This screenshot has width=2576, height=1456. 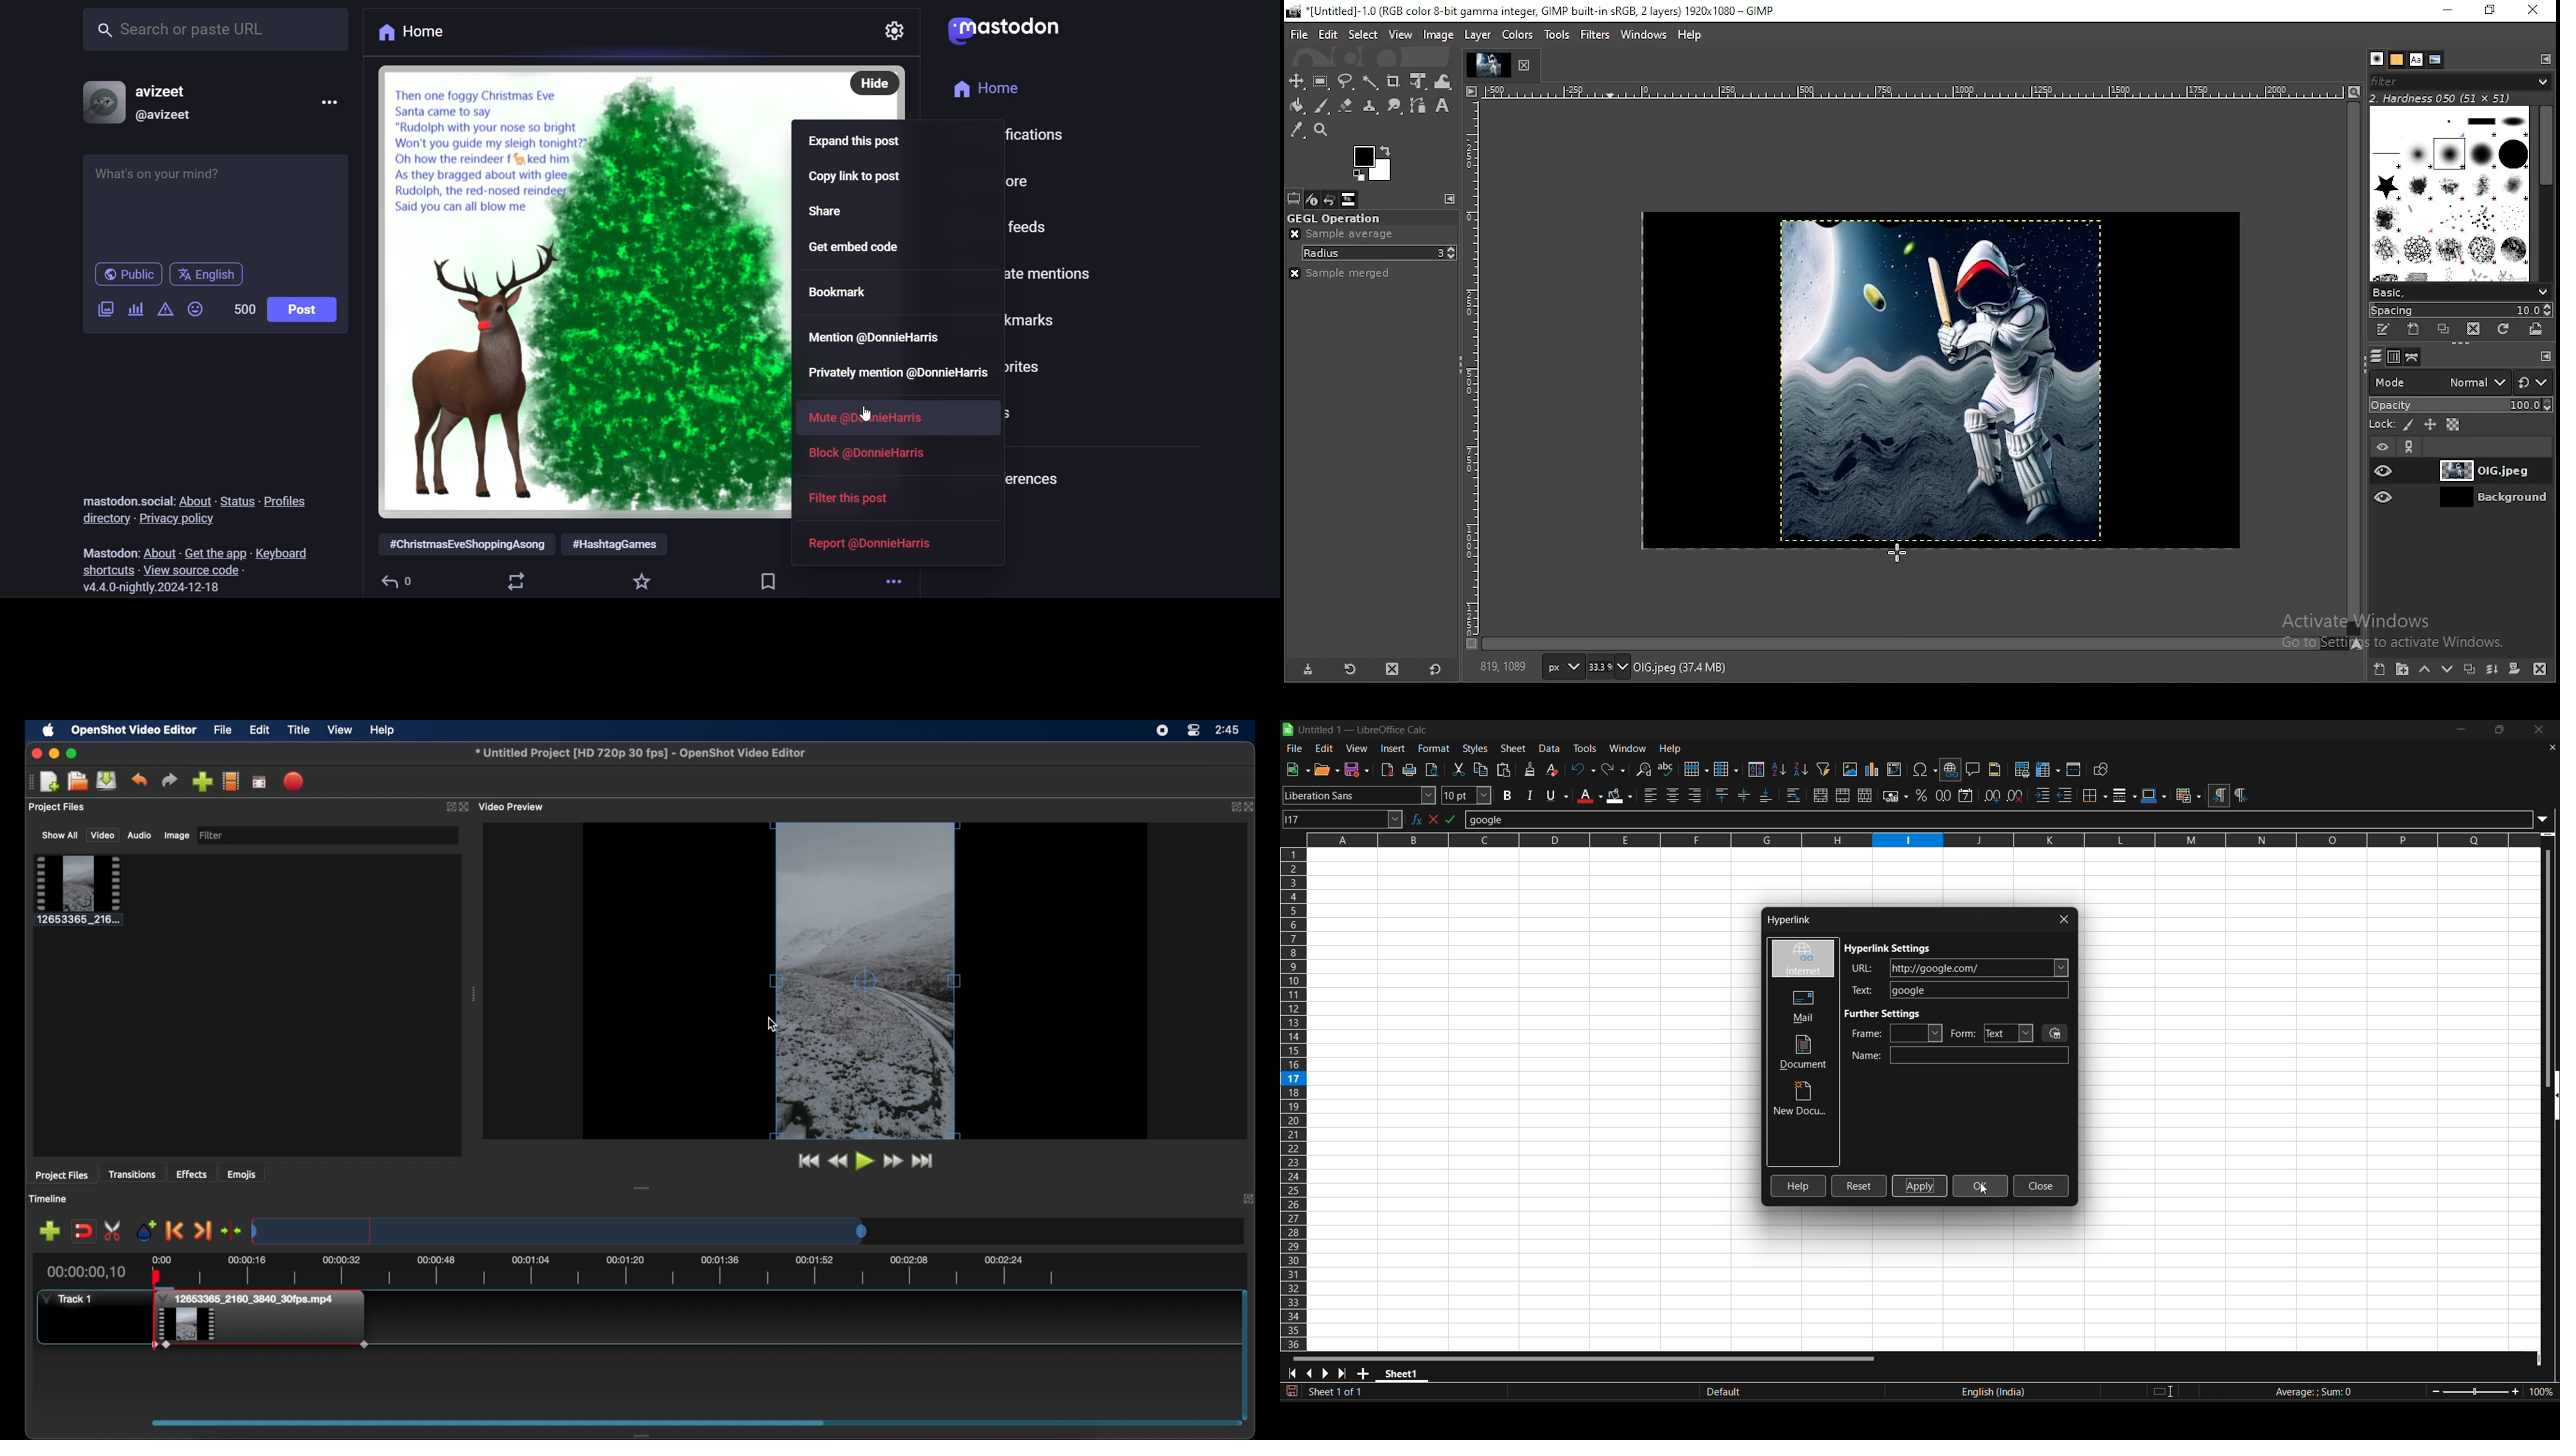 I want to click on add track, so click(x=49, y=1231).